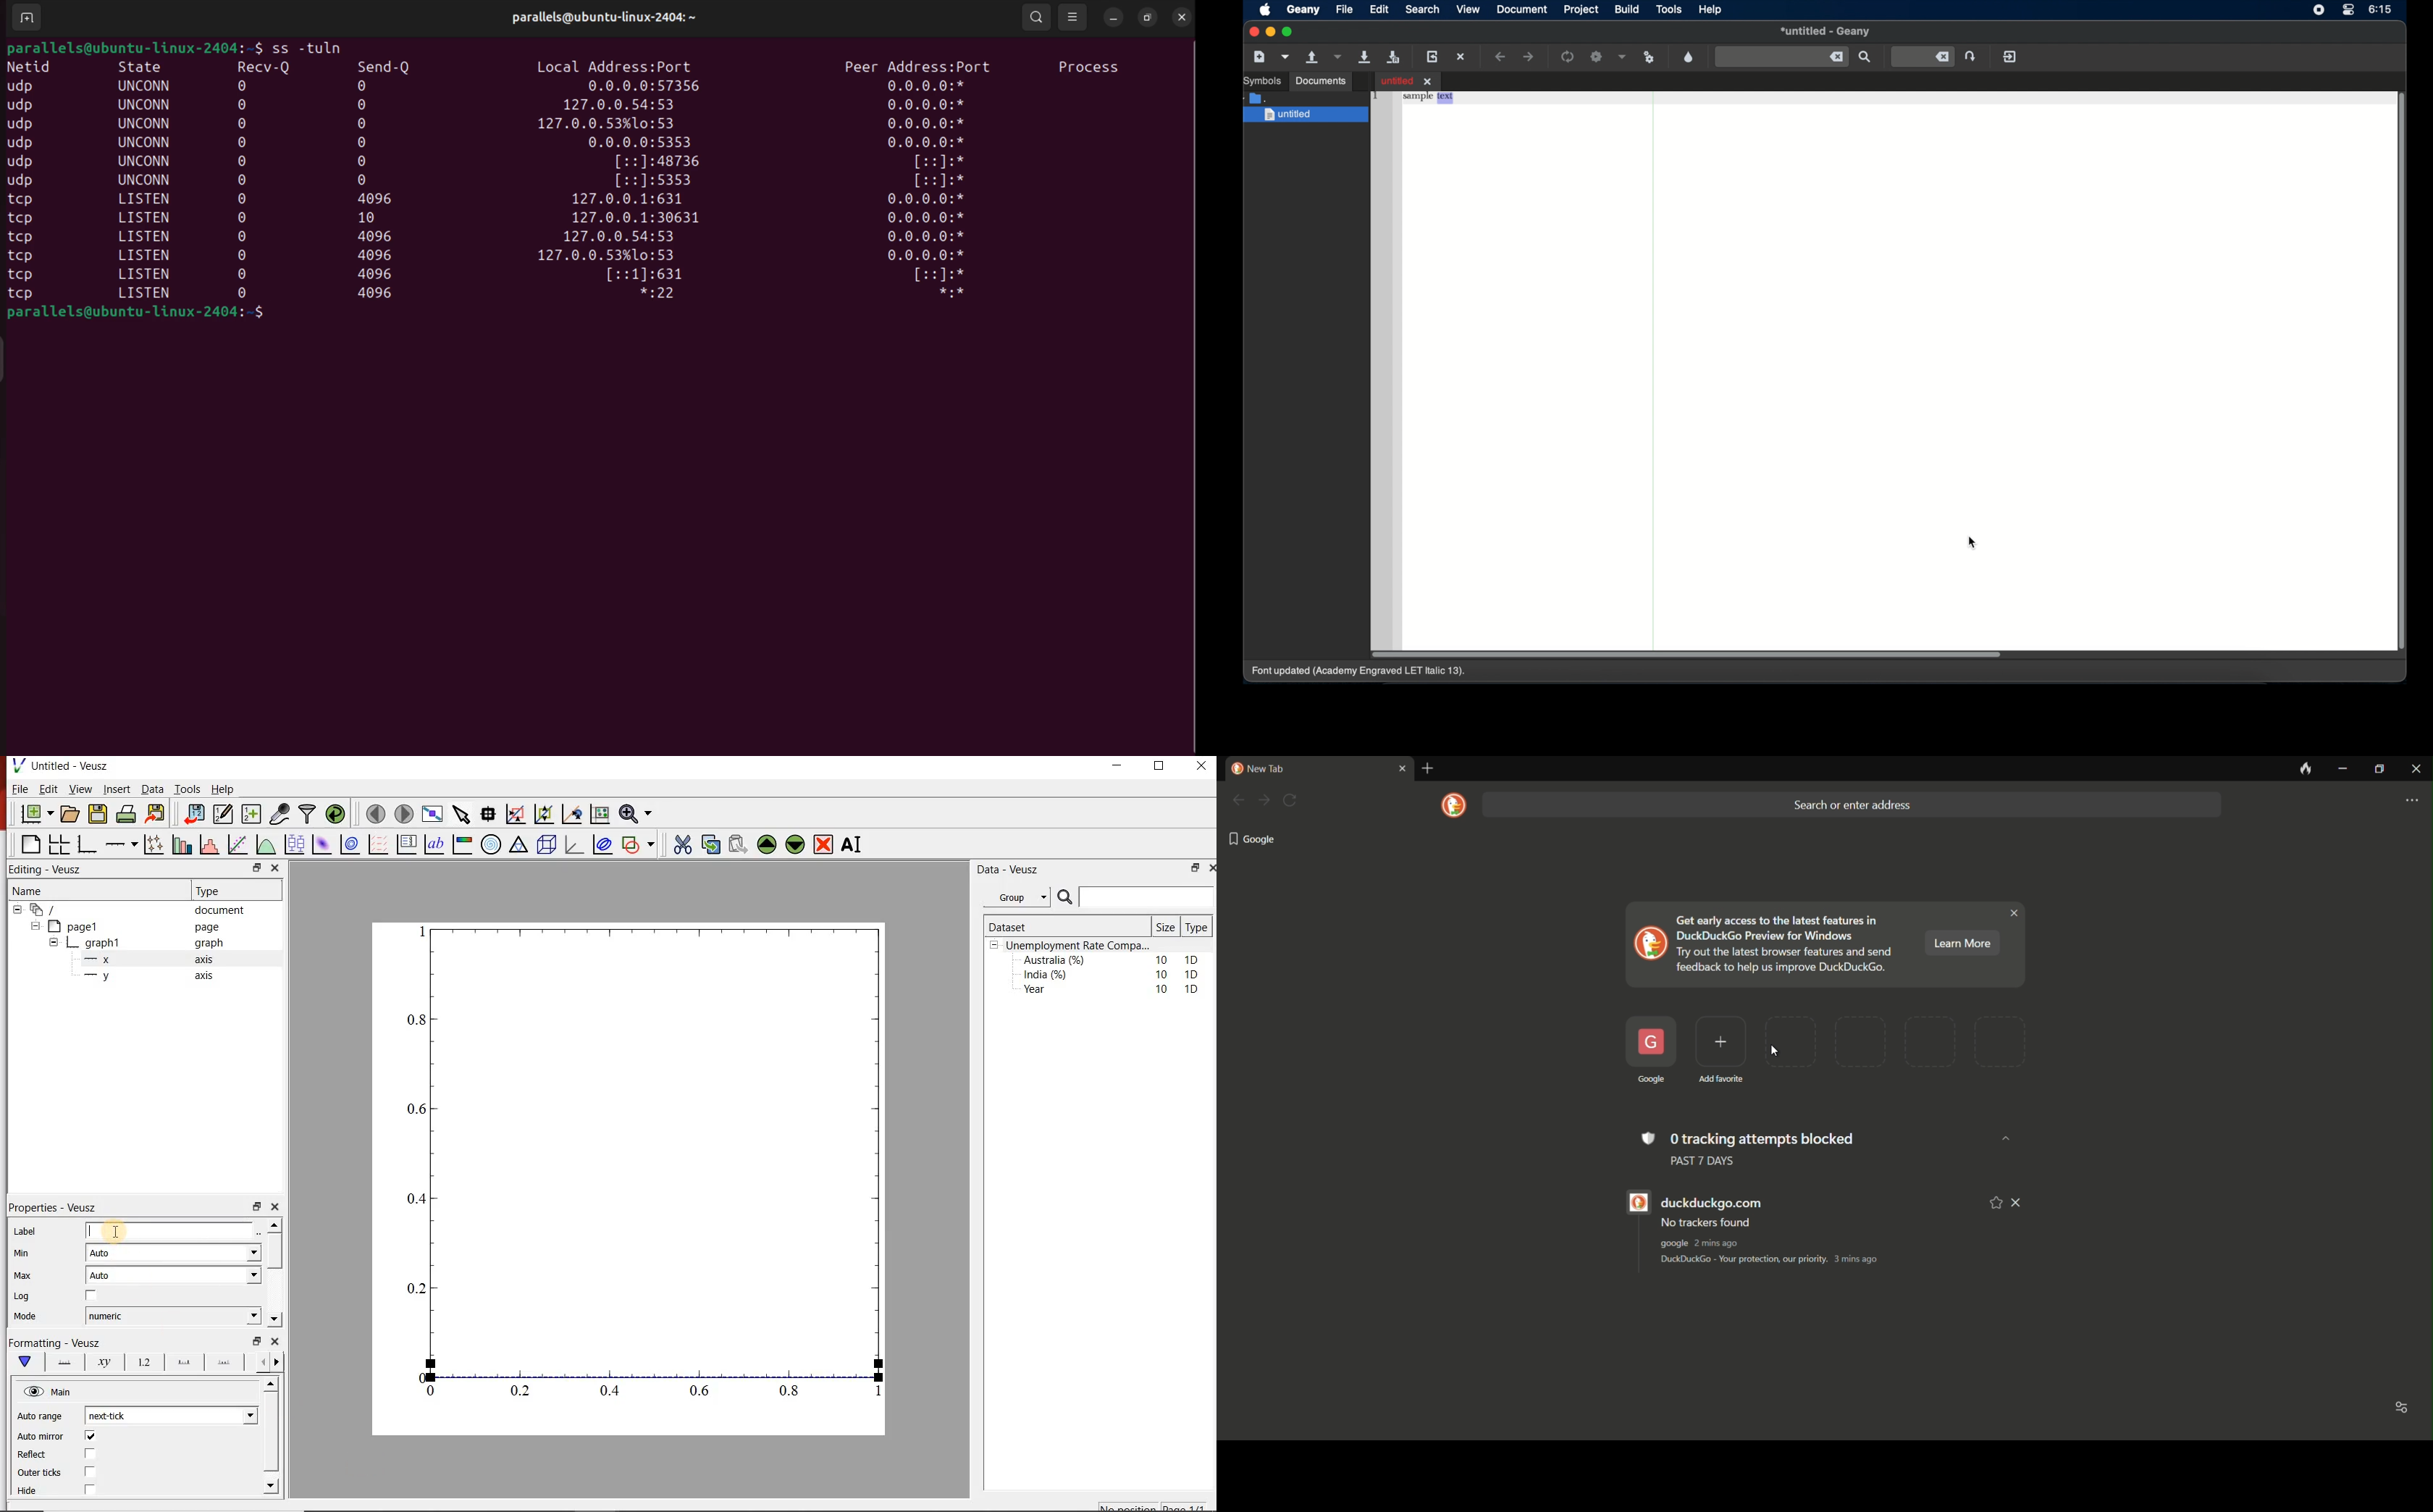 Image resolution: width=2436 pixels, height=1512 pixels. What do you see at coordinates (38, 813) in the screenshot?
I see `new document` at bounding box center [38, 813].